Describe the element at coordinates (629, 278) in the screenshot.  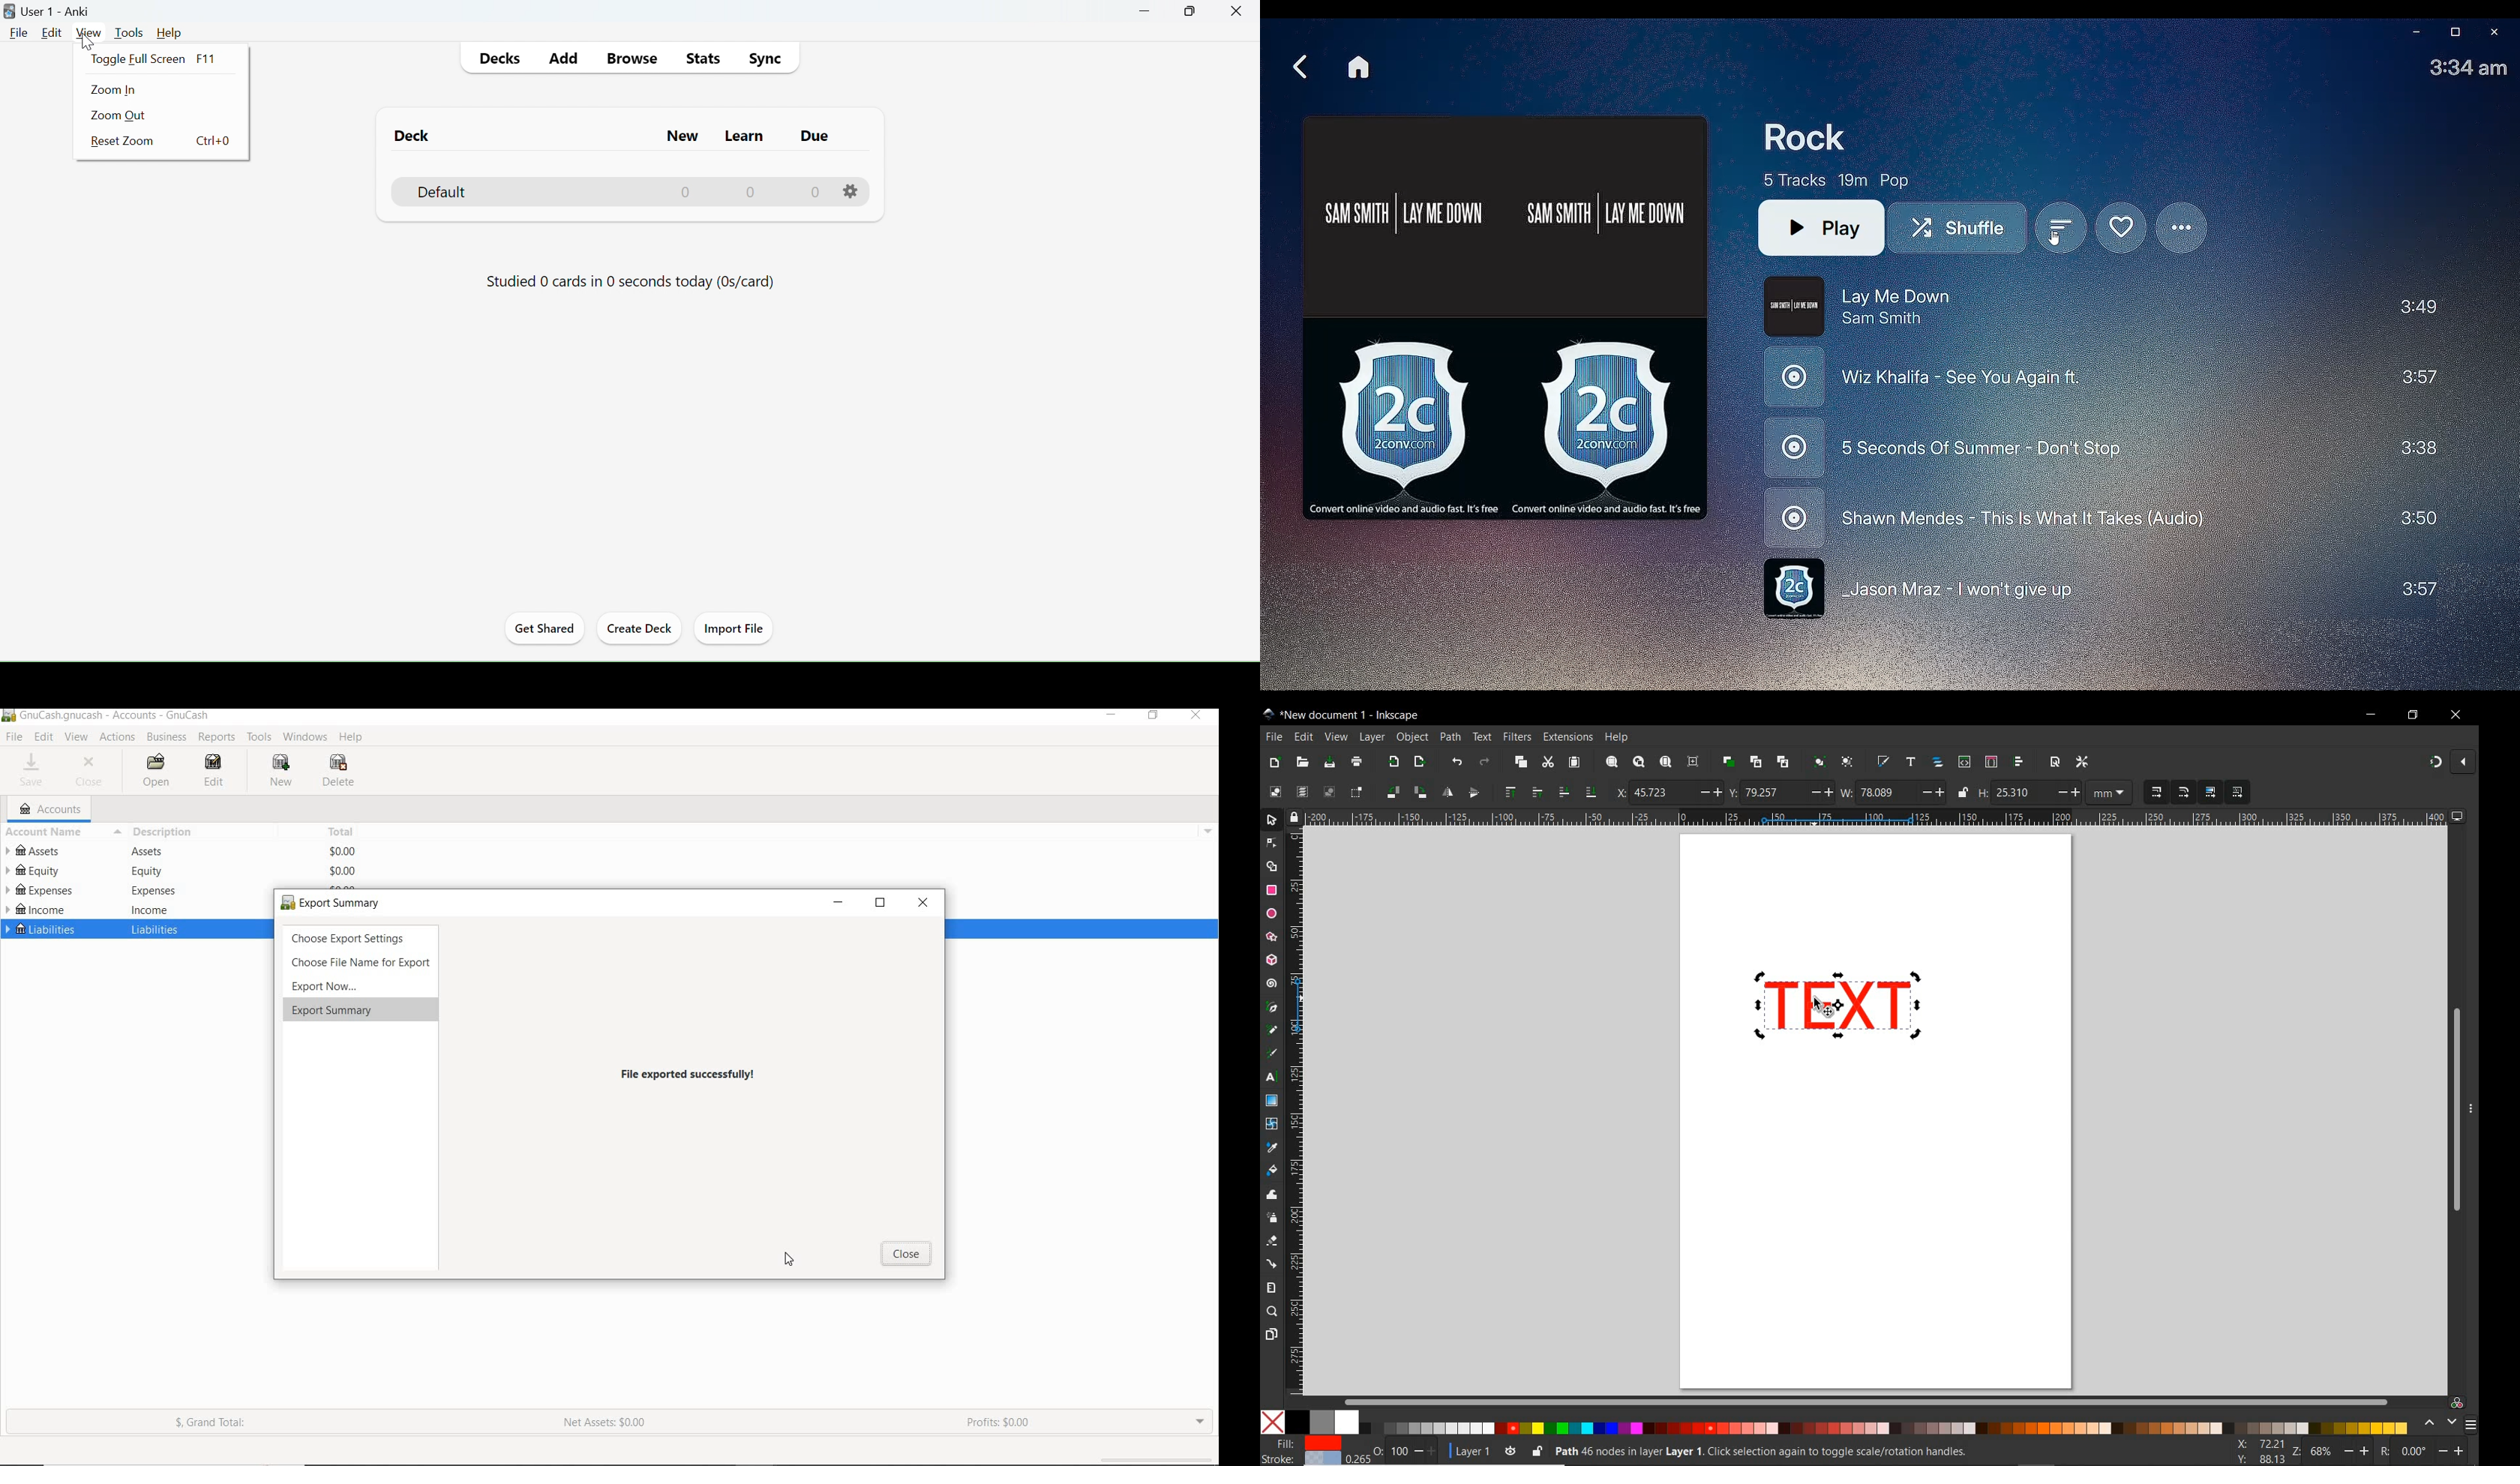
I see `Studied 0 cards in 0 seconds` at that location.